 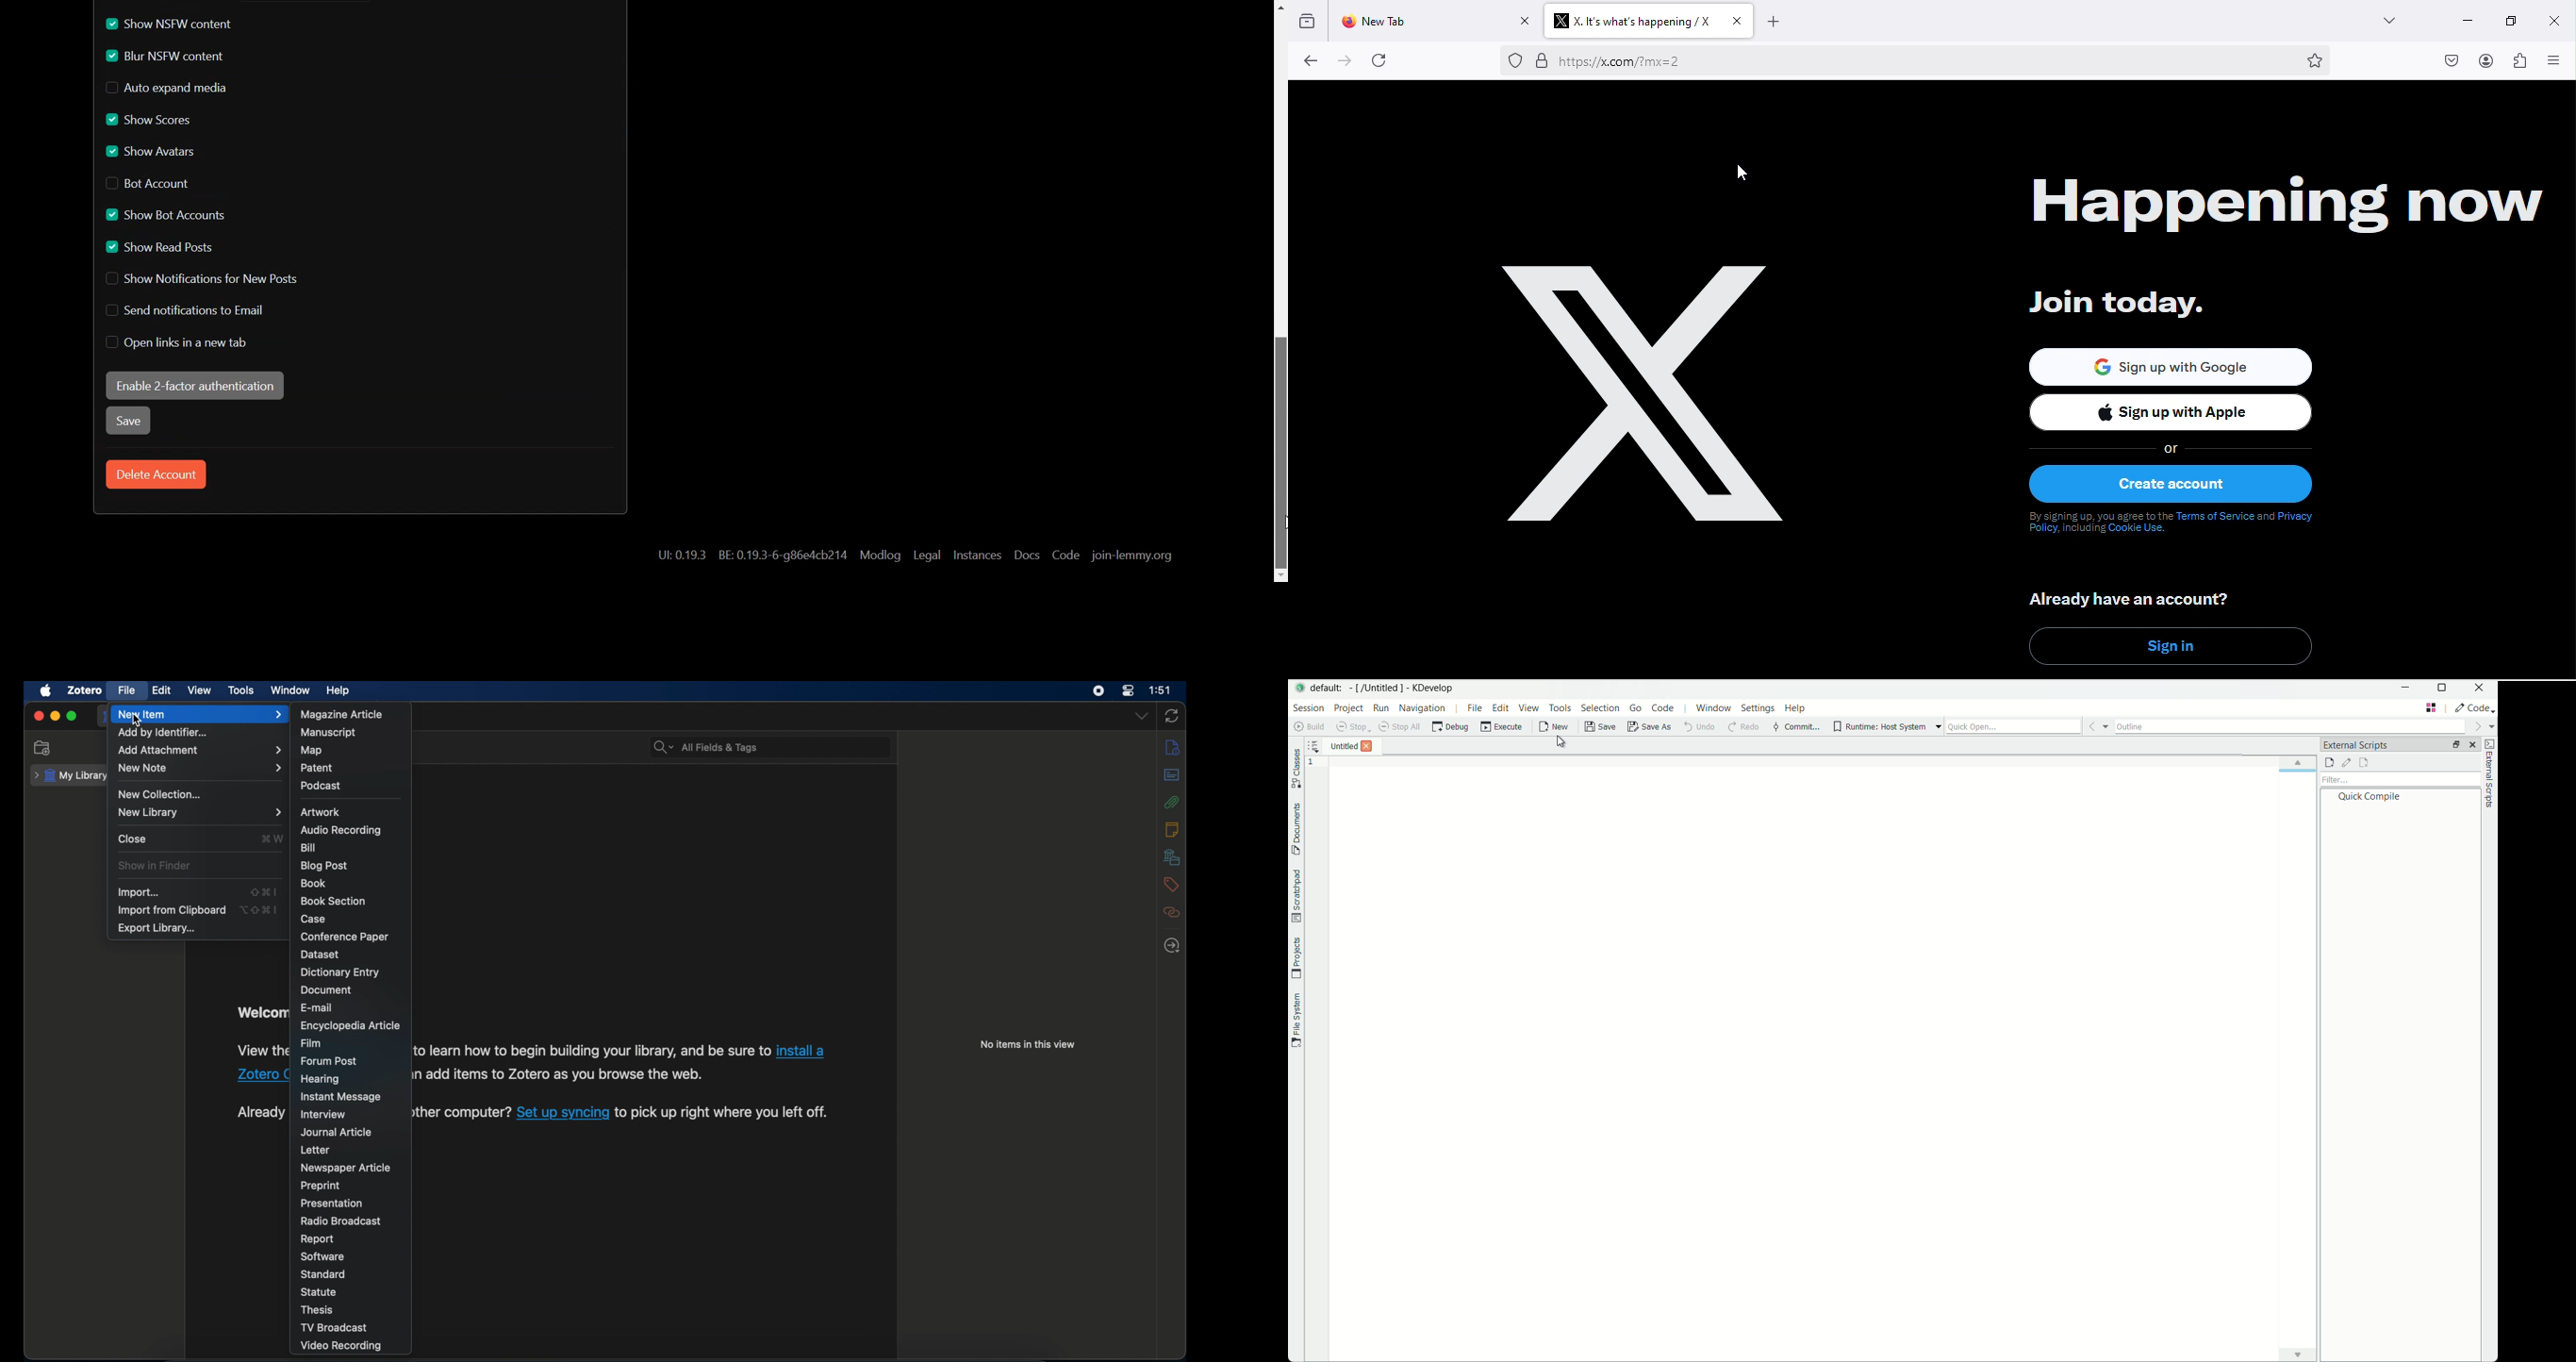 What do you see at coordinates (178, 342) in the screenshot?
I see `Disable Open links in new tab` at bounding box center [178, 342].